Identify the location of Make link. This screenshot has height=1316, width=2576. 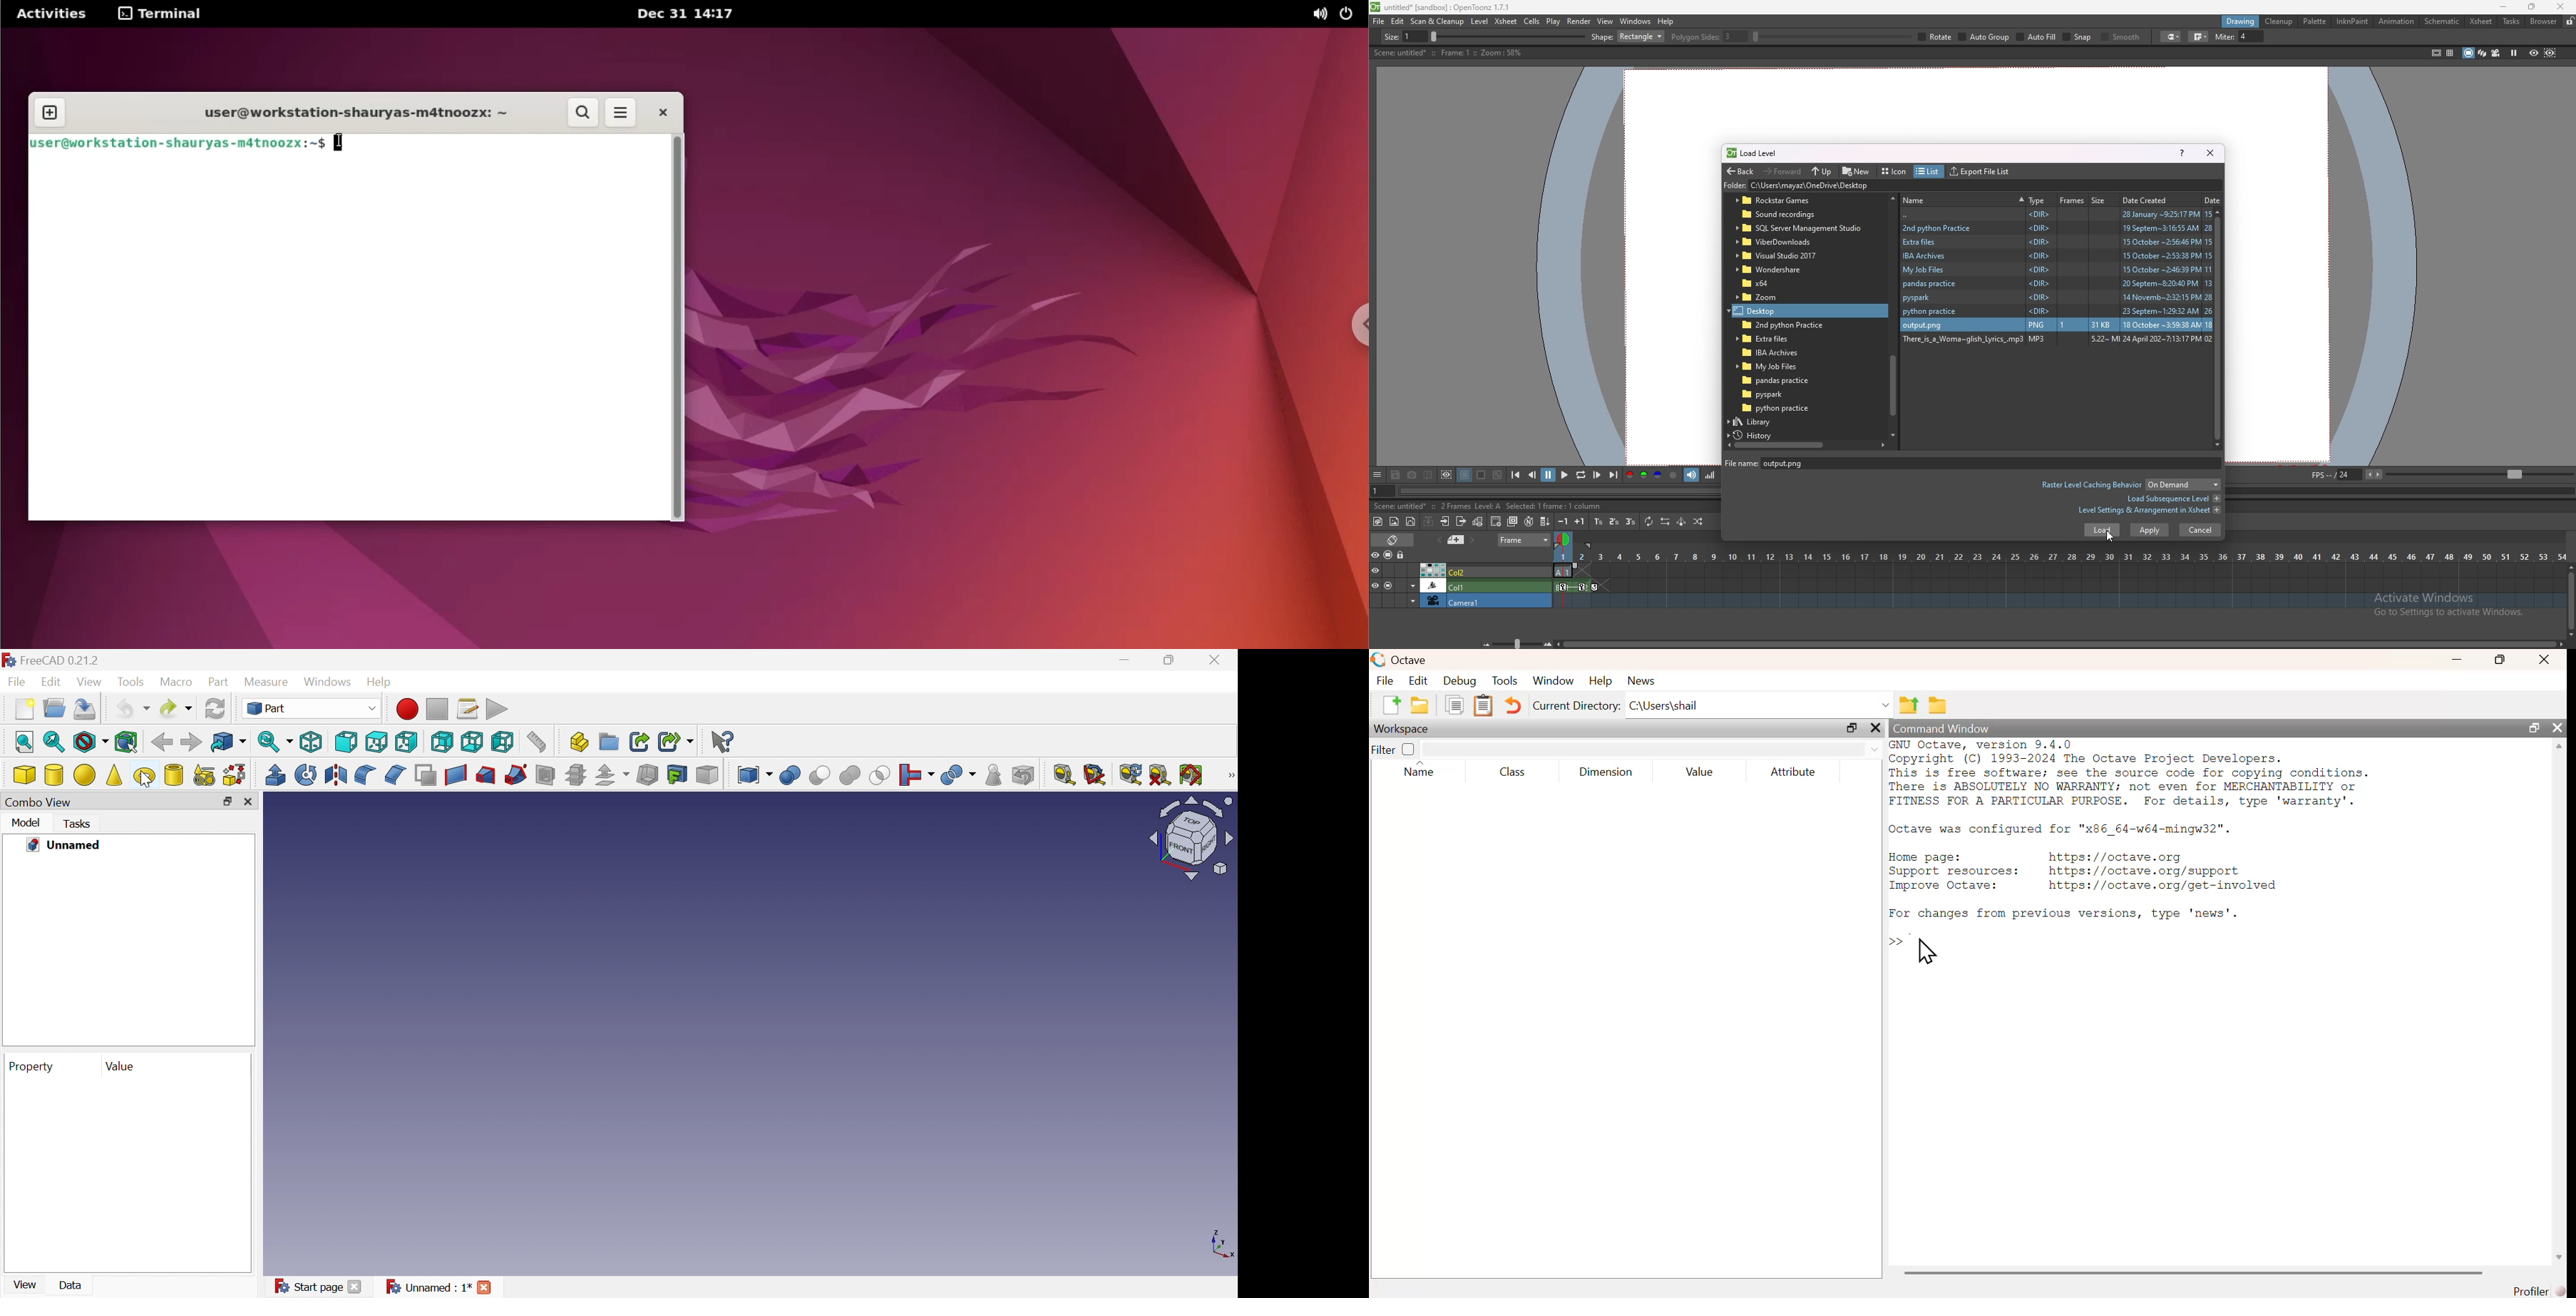
(637, 740).